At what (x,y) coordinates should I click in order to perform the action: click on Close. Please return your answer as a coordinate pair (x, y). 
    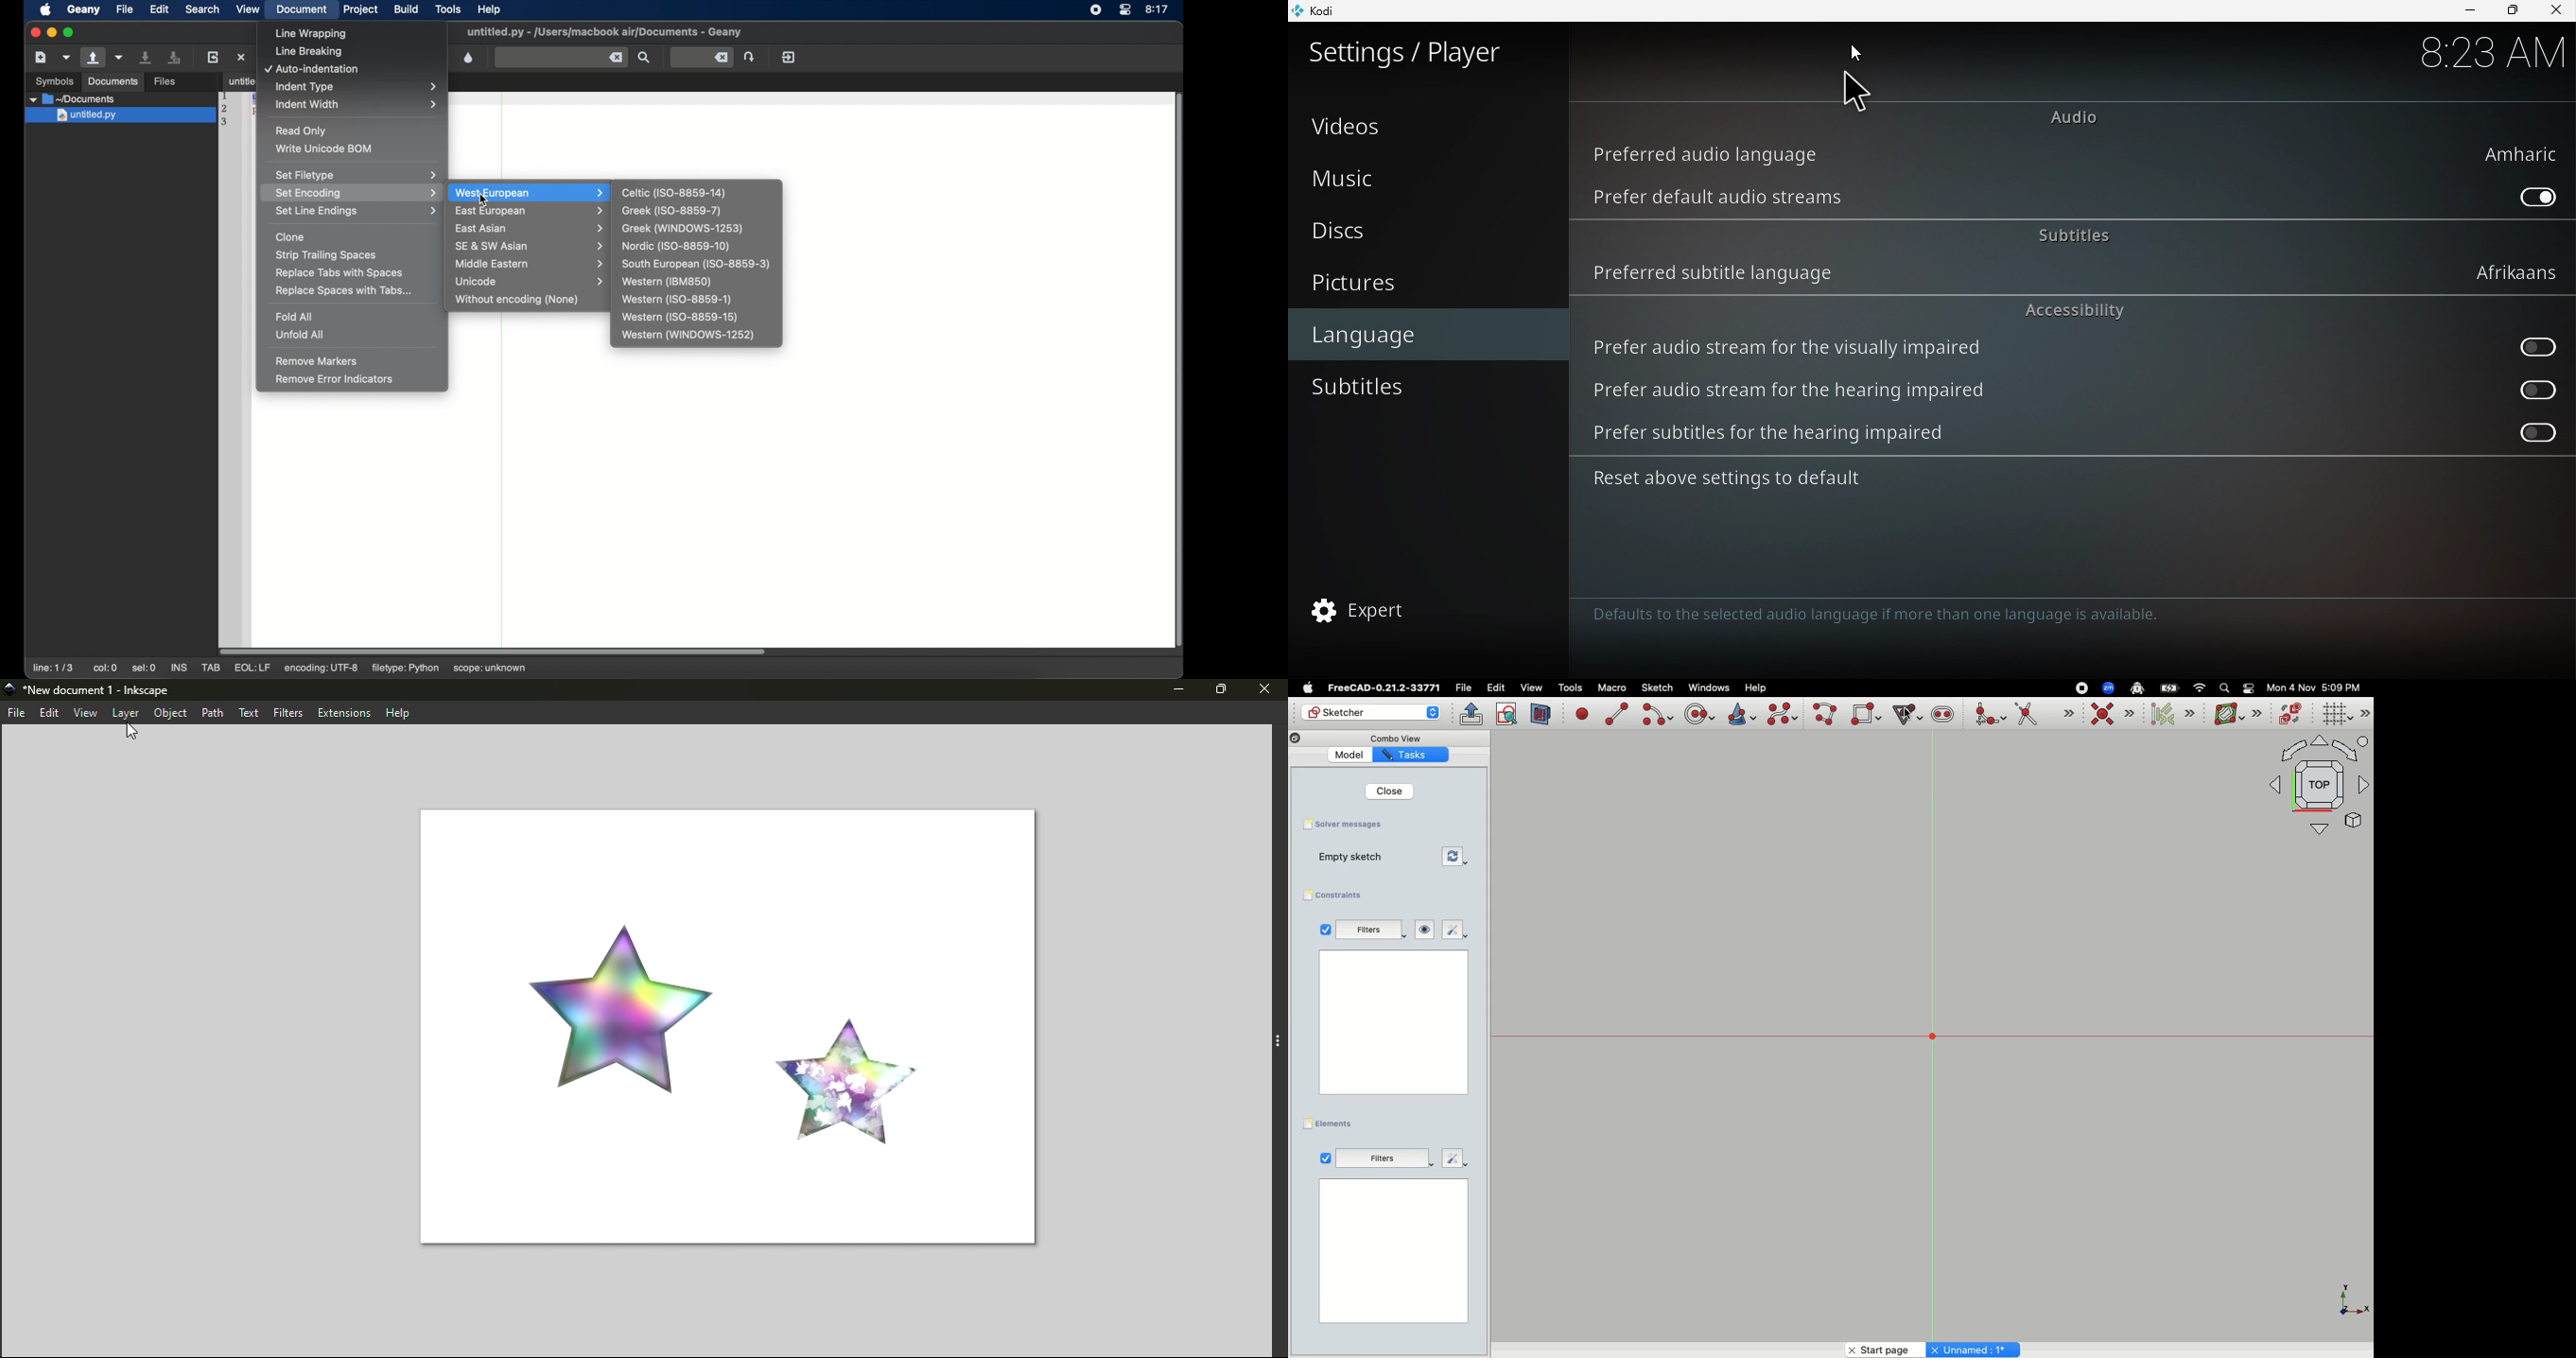
    Looking at the image, I should click on (1392, 792).